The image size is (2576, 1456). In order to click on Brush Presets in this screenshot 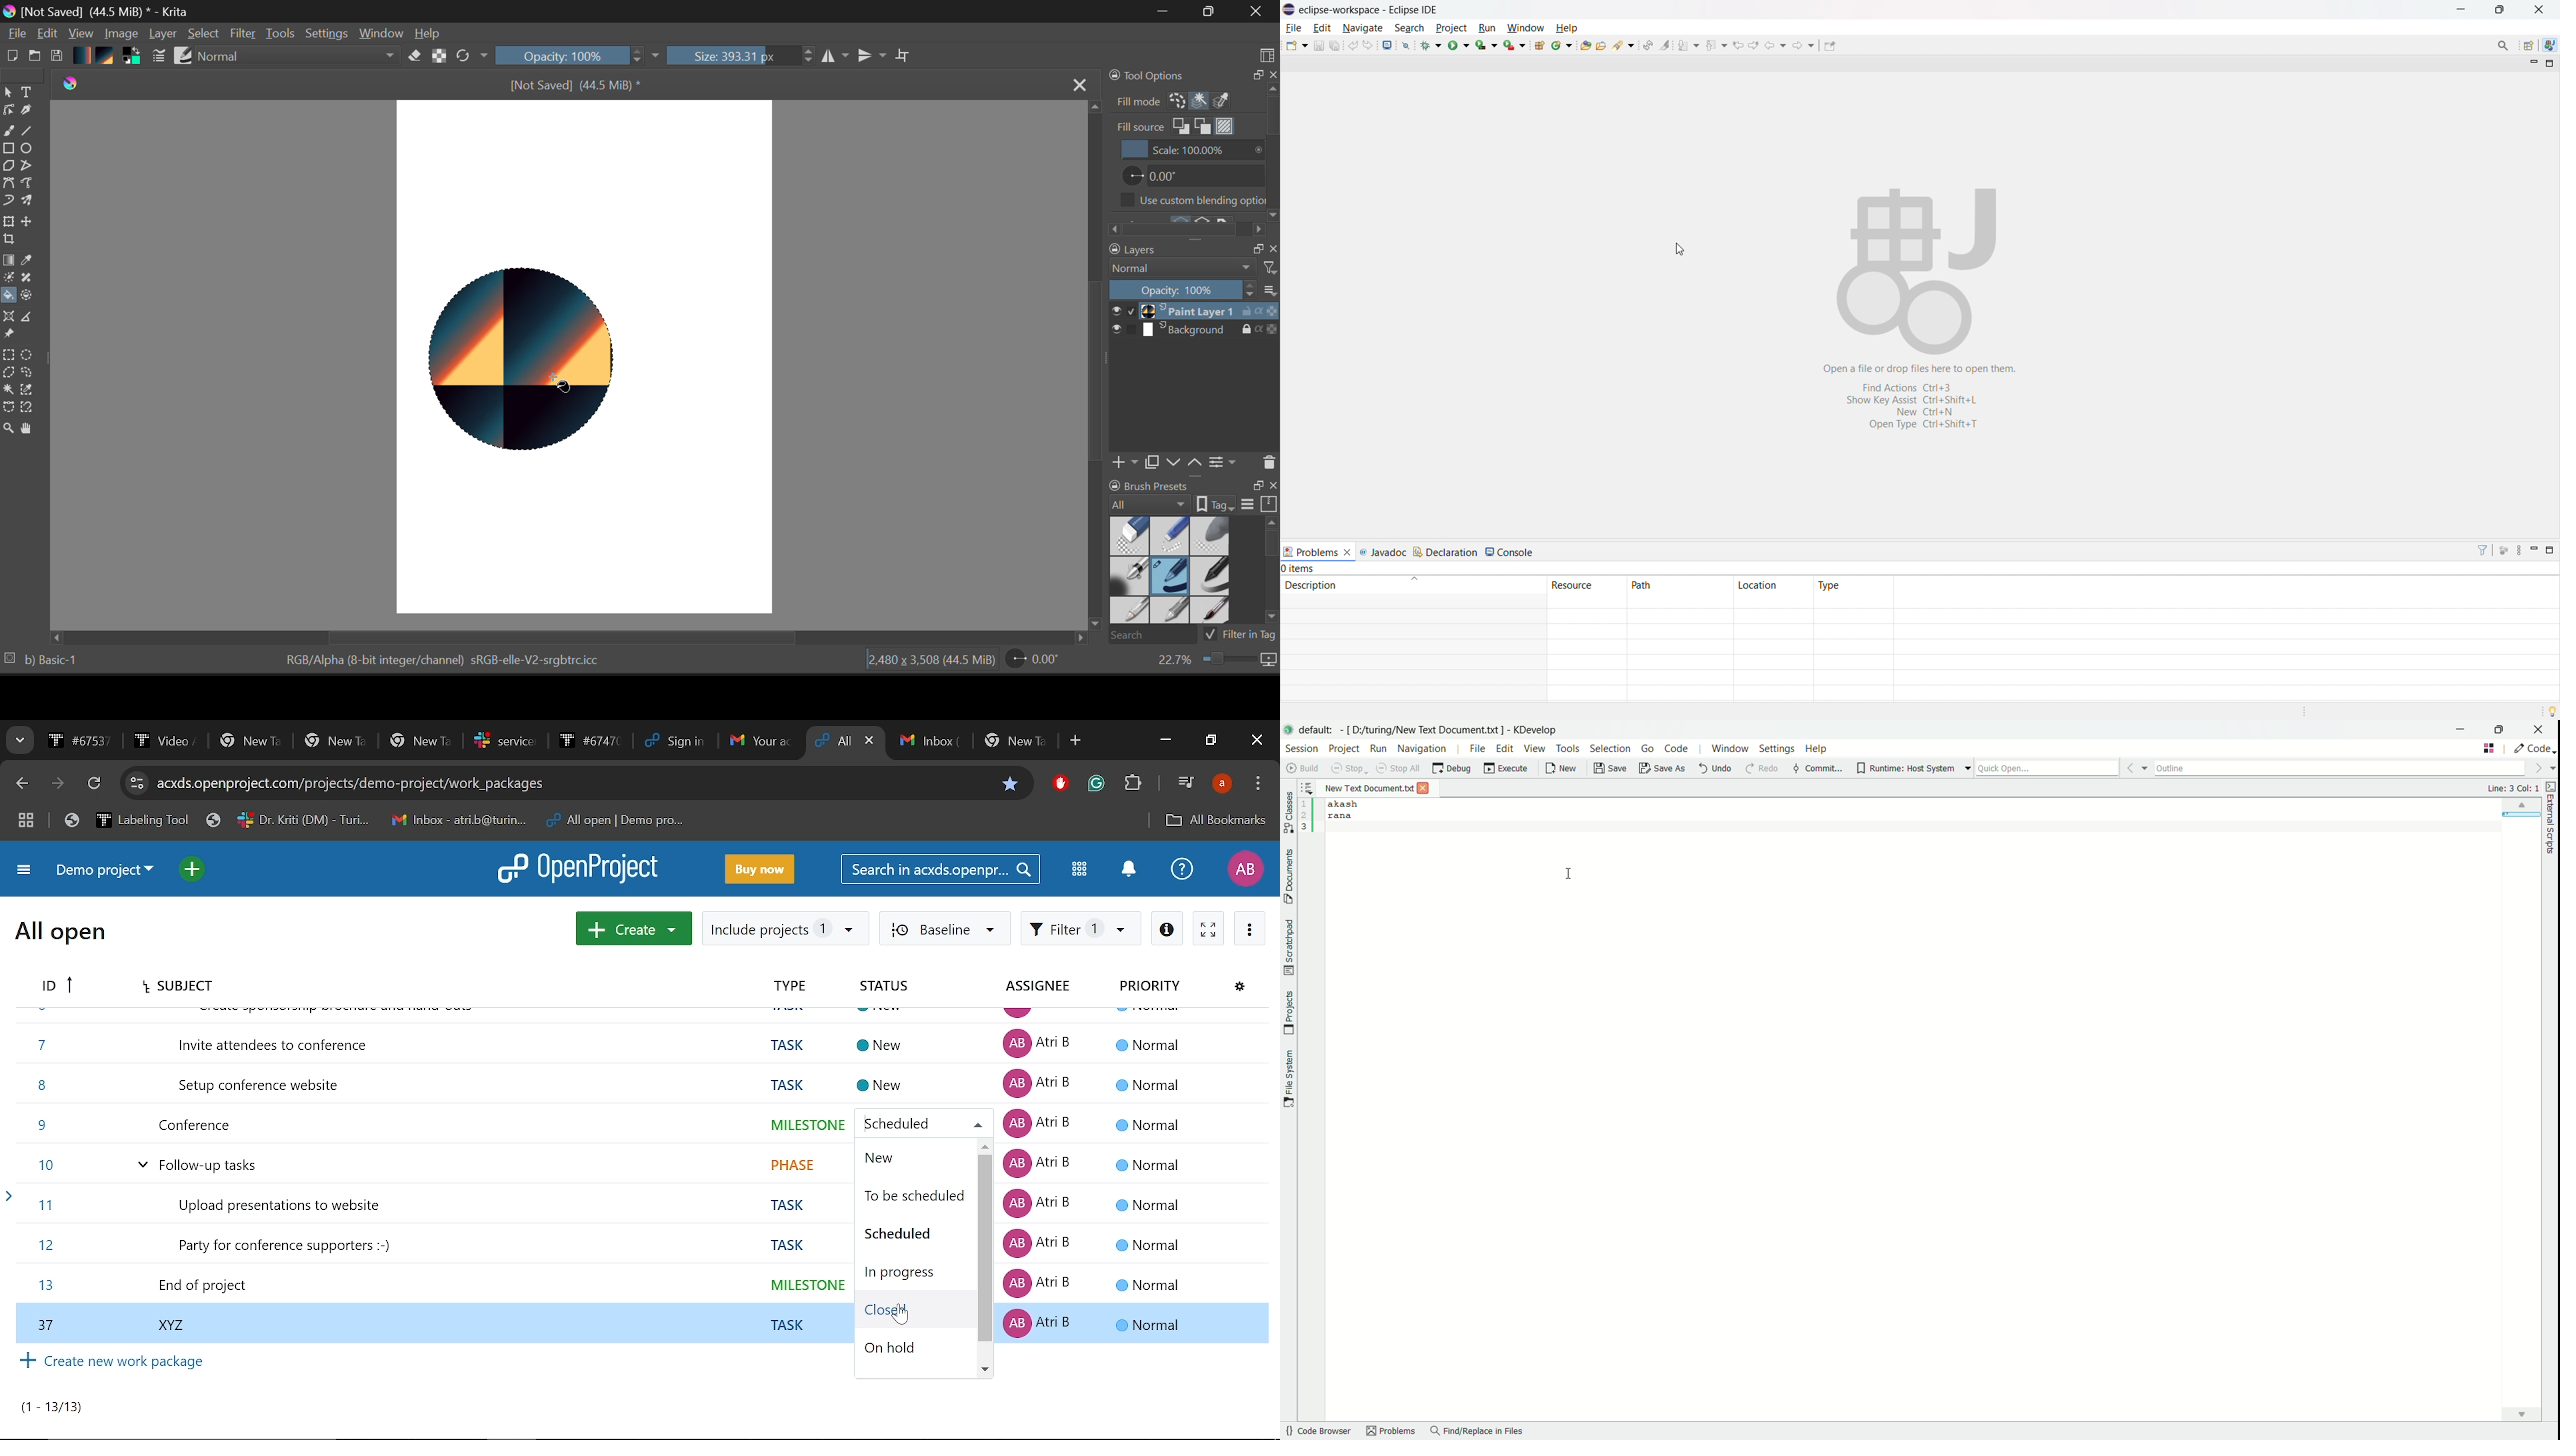, I will do `click(185, 55)`.